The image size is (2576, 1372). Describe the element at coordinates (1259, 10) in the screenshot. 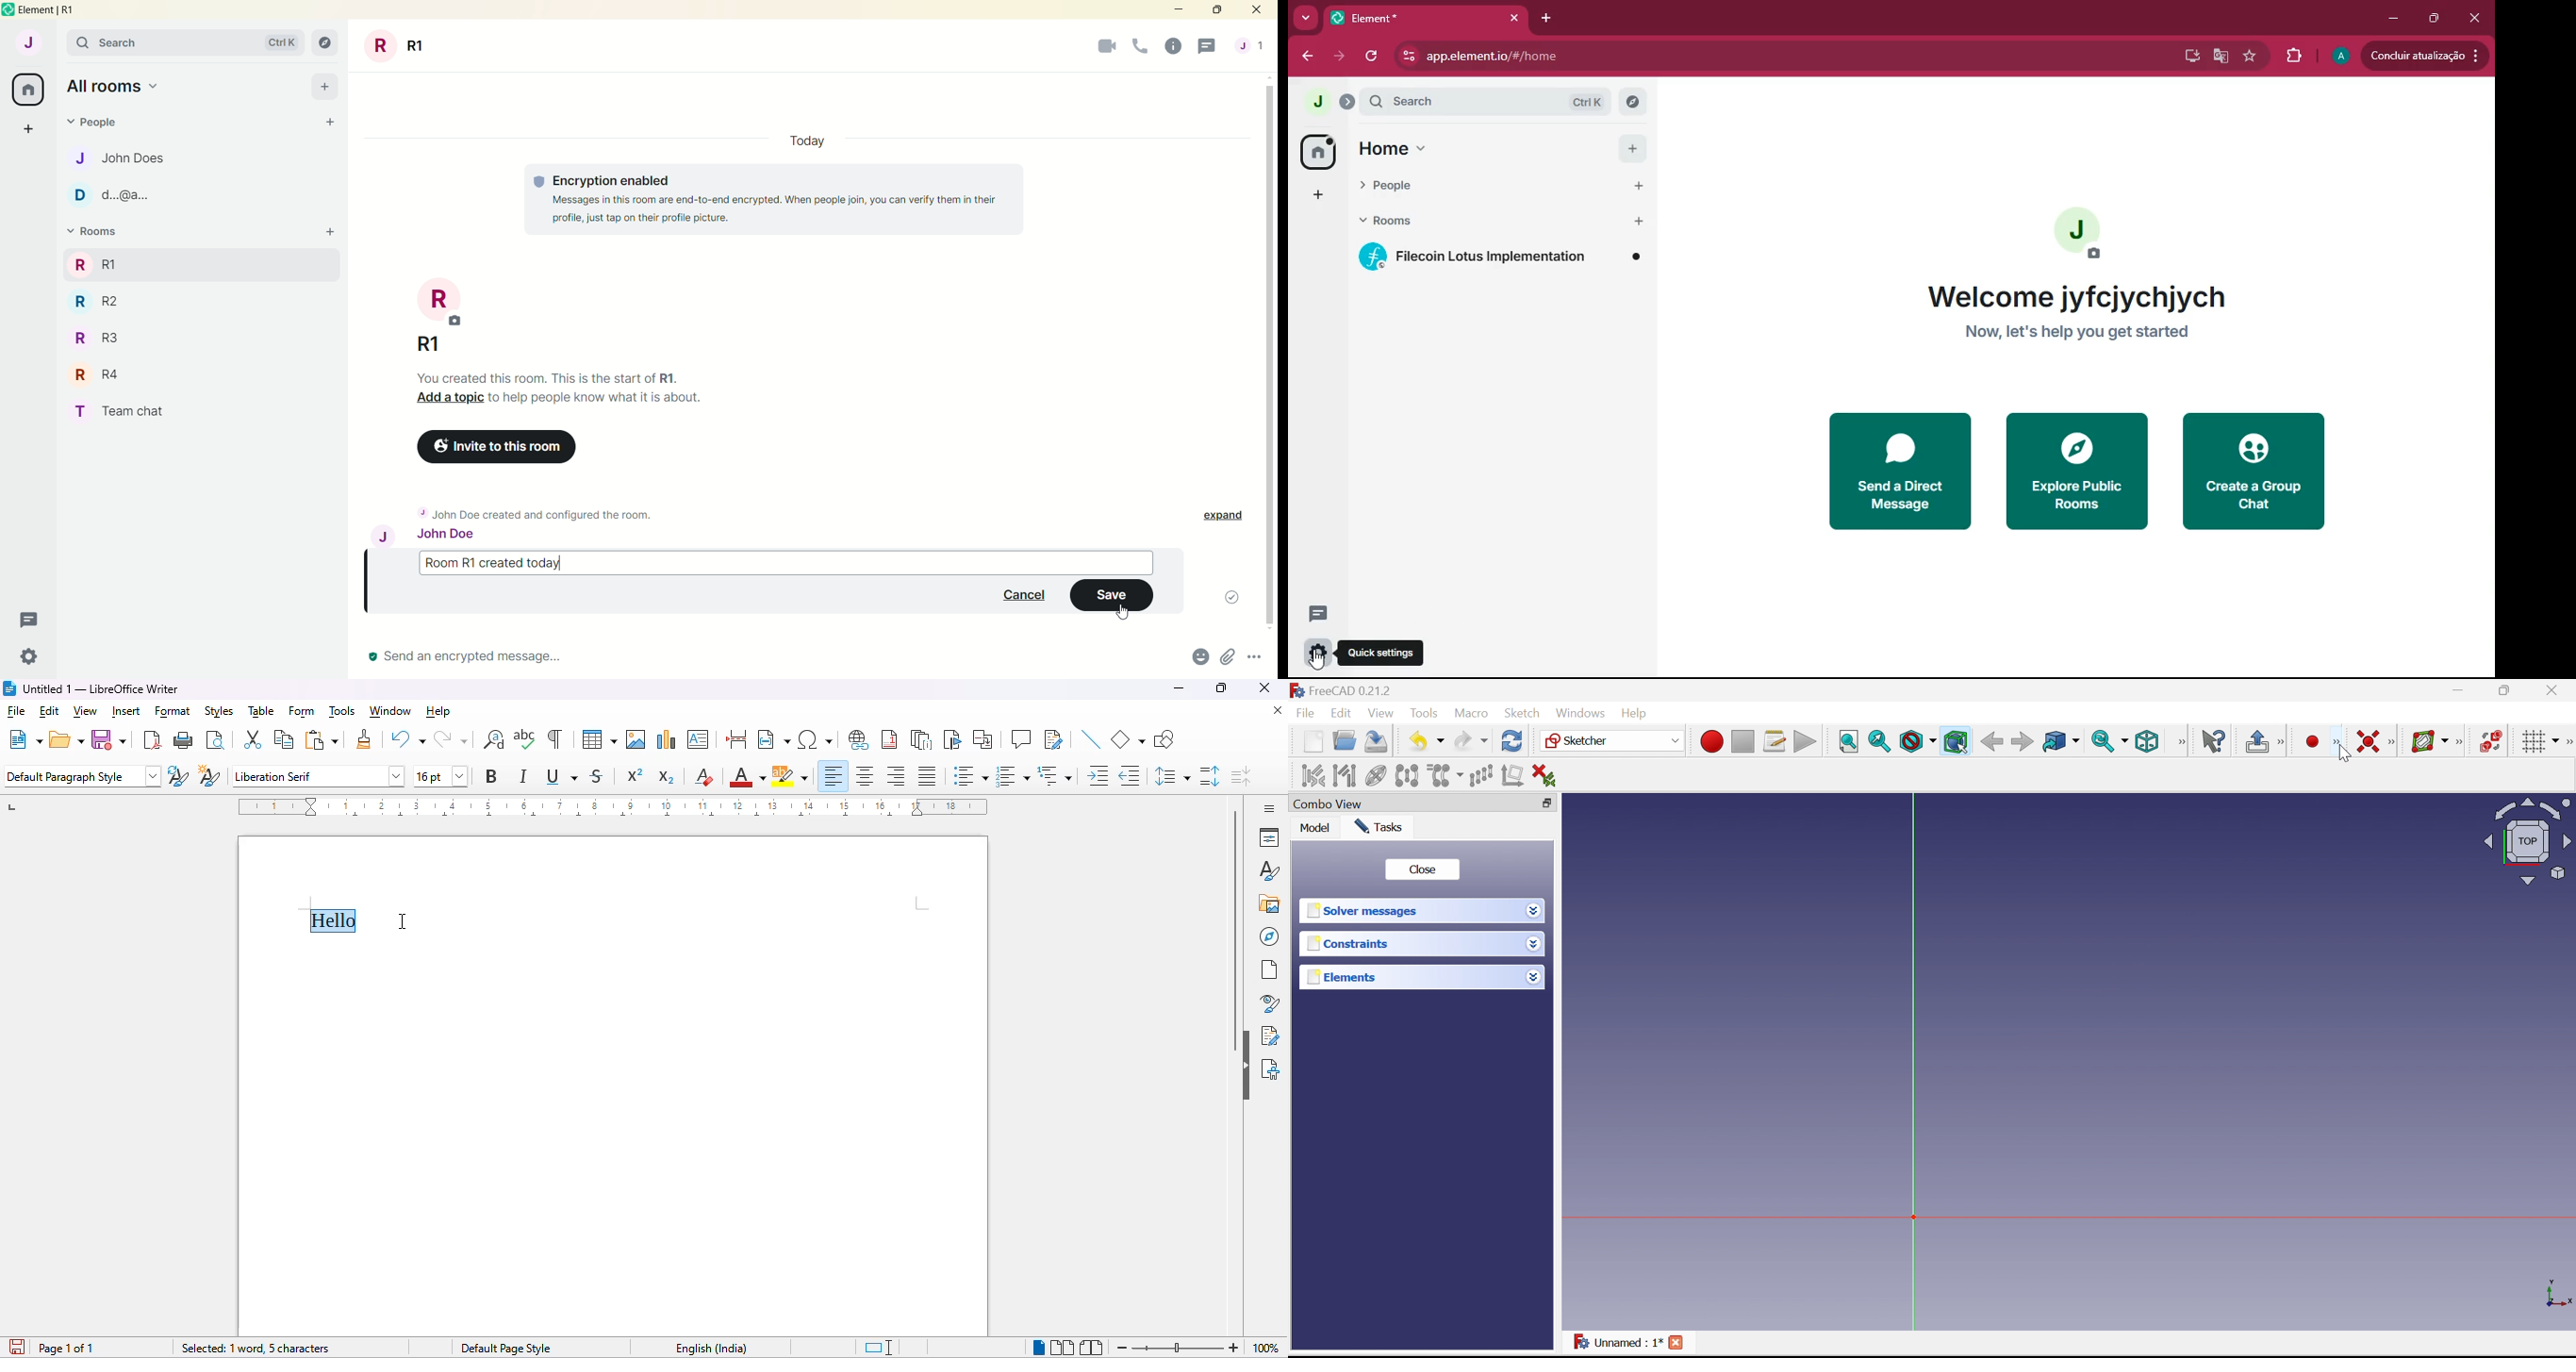

I see `close` at that location.